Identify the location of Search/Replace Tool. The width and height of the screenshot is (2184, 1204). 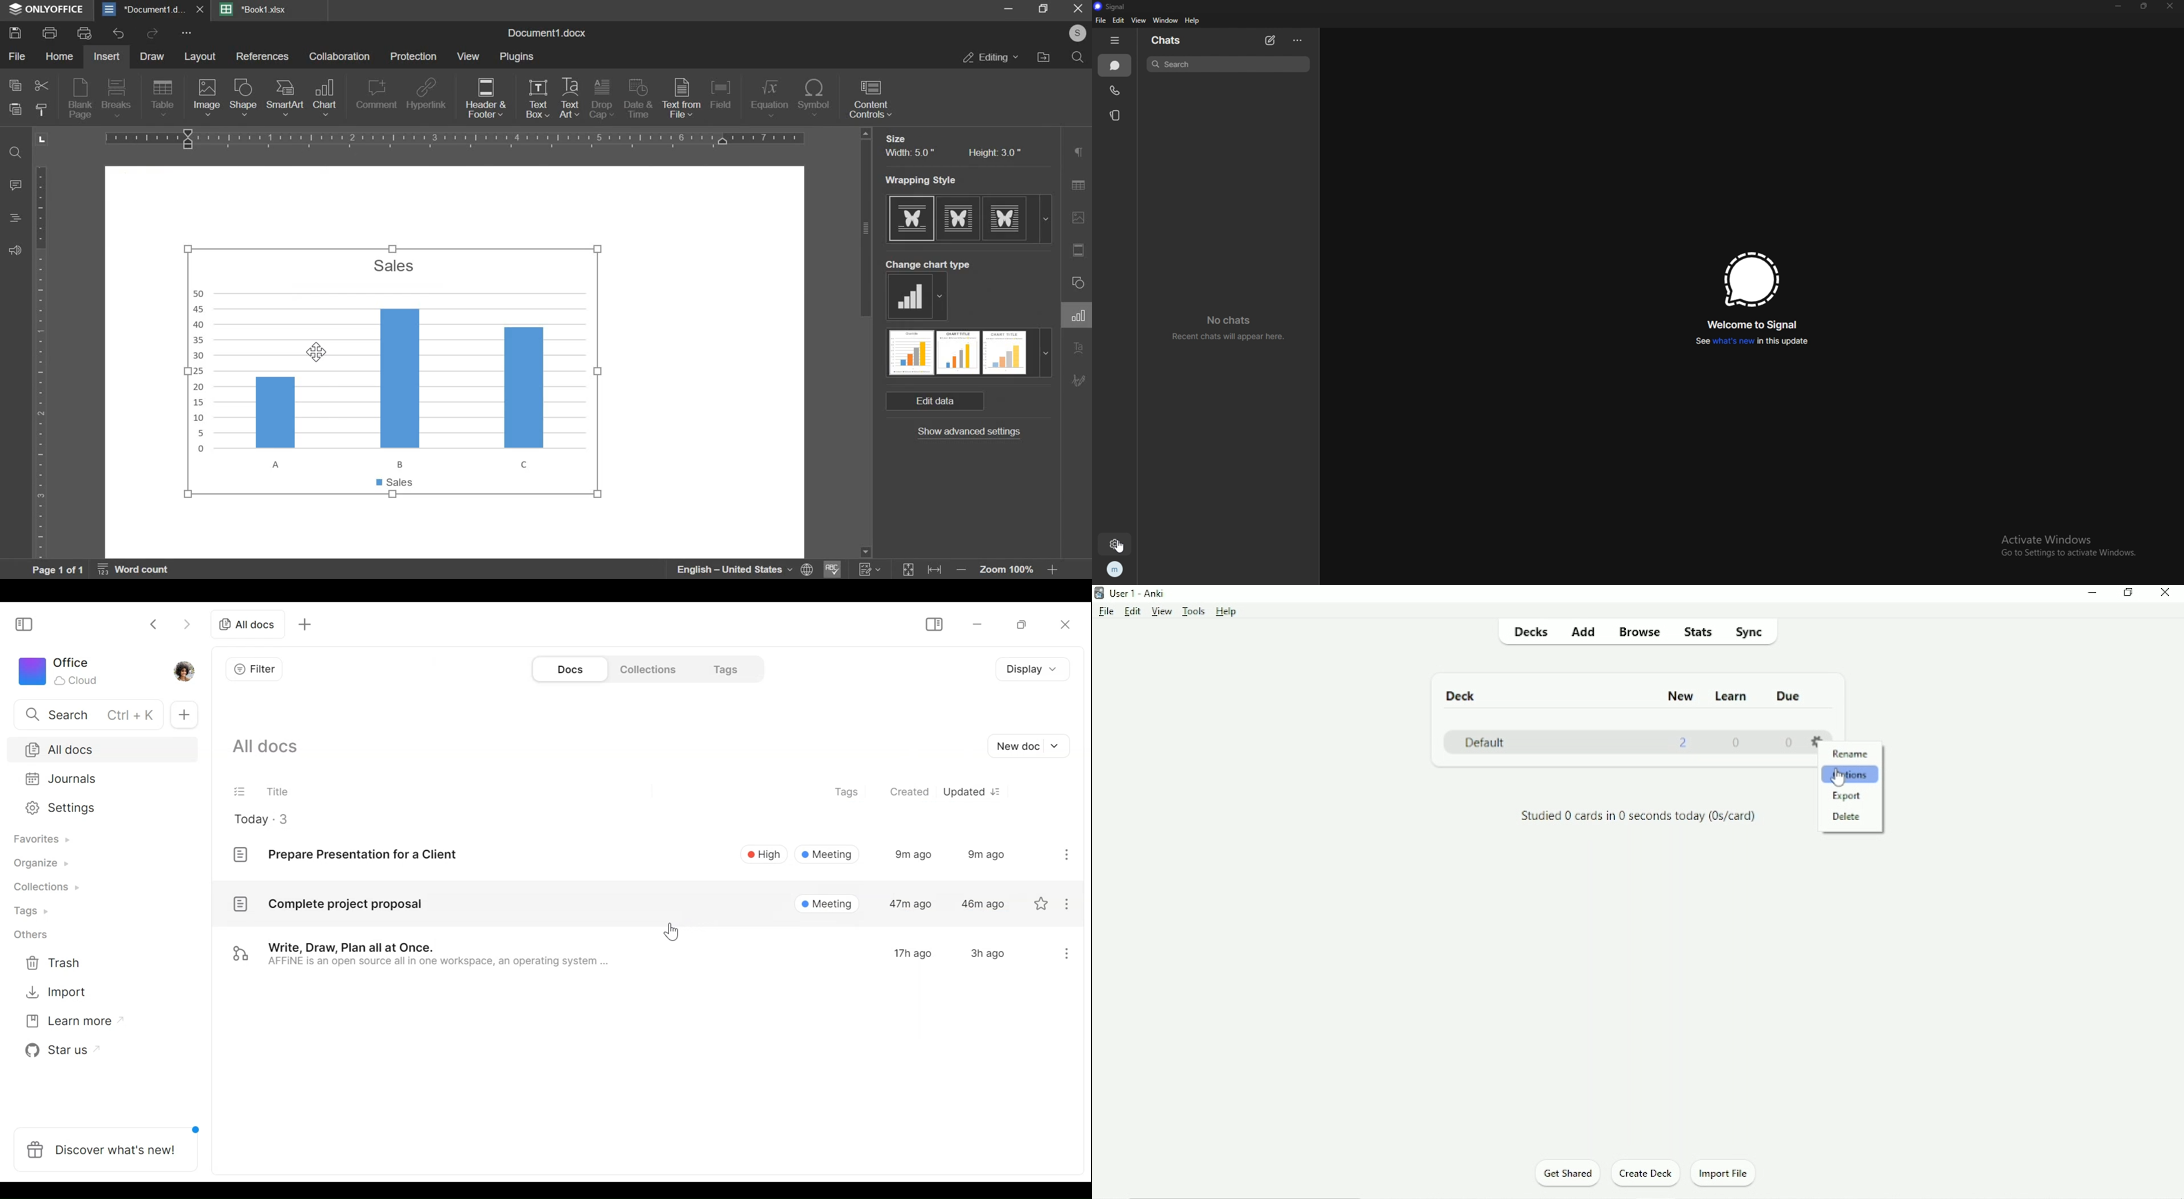
(1077, 186).